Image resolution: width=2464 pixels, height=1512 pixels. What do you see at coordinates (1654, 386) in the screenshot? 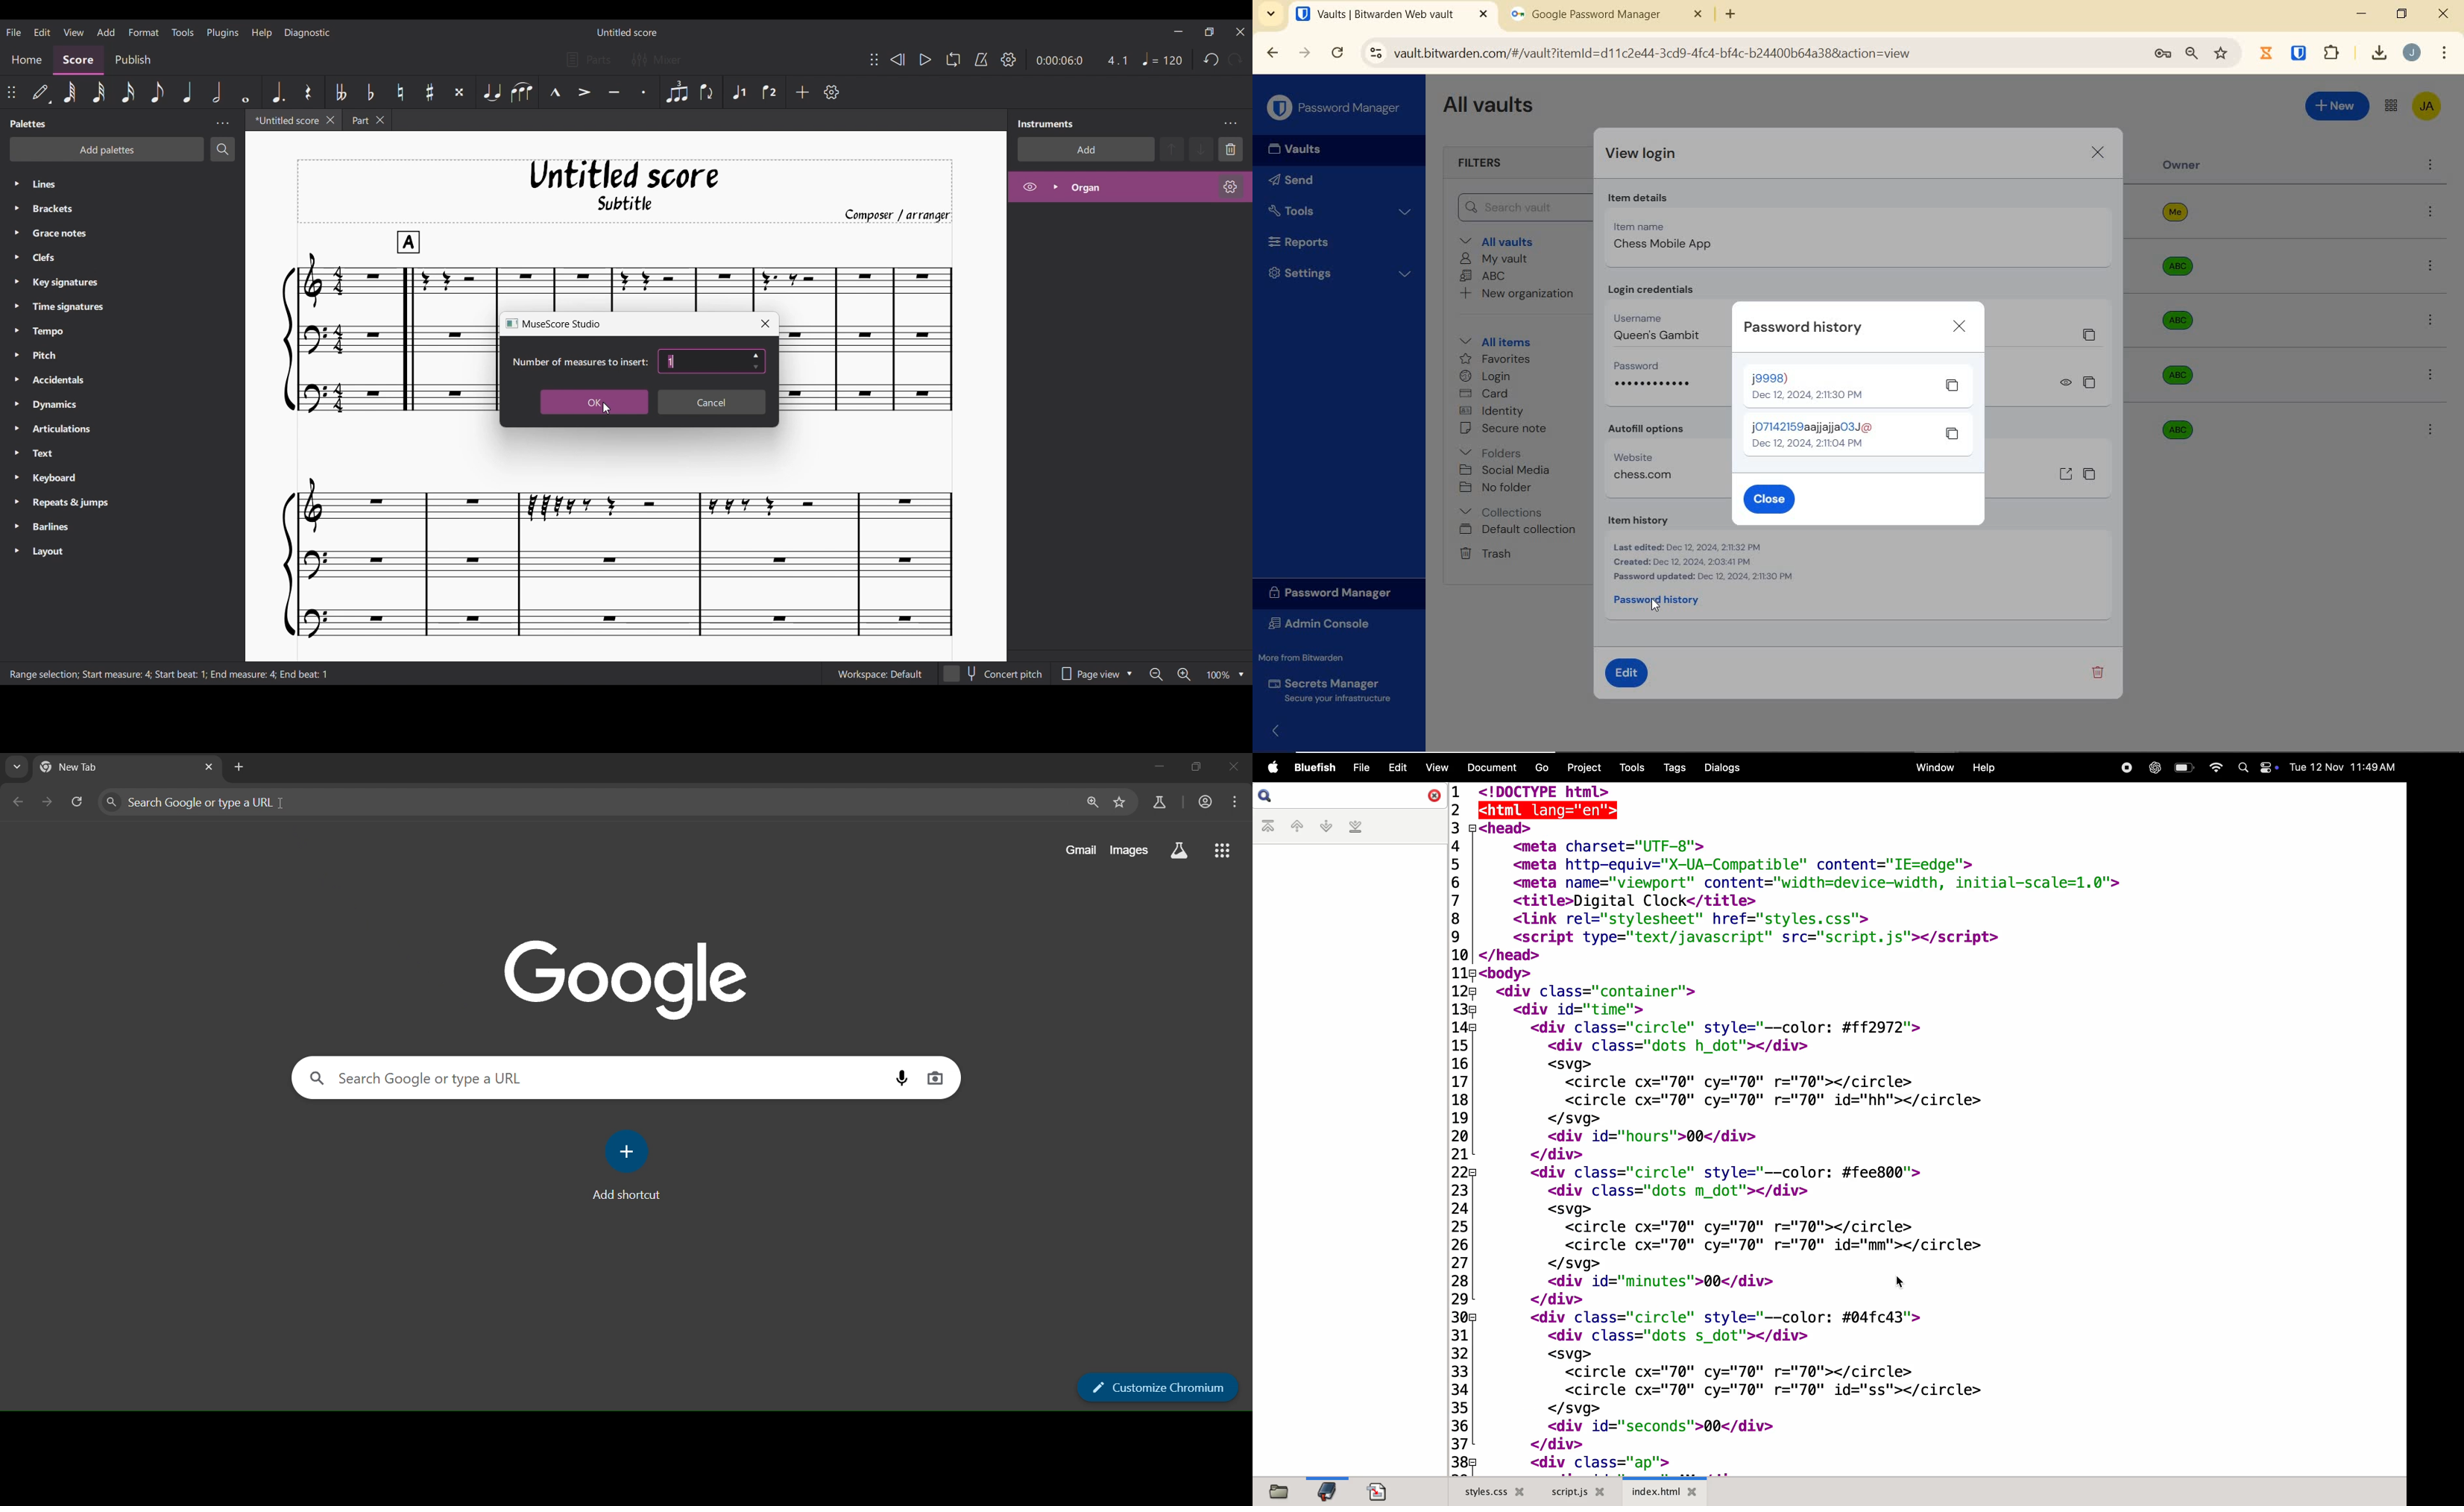
I see `hidden password` at bounding box center [1654, 386].